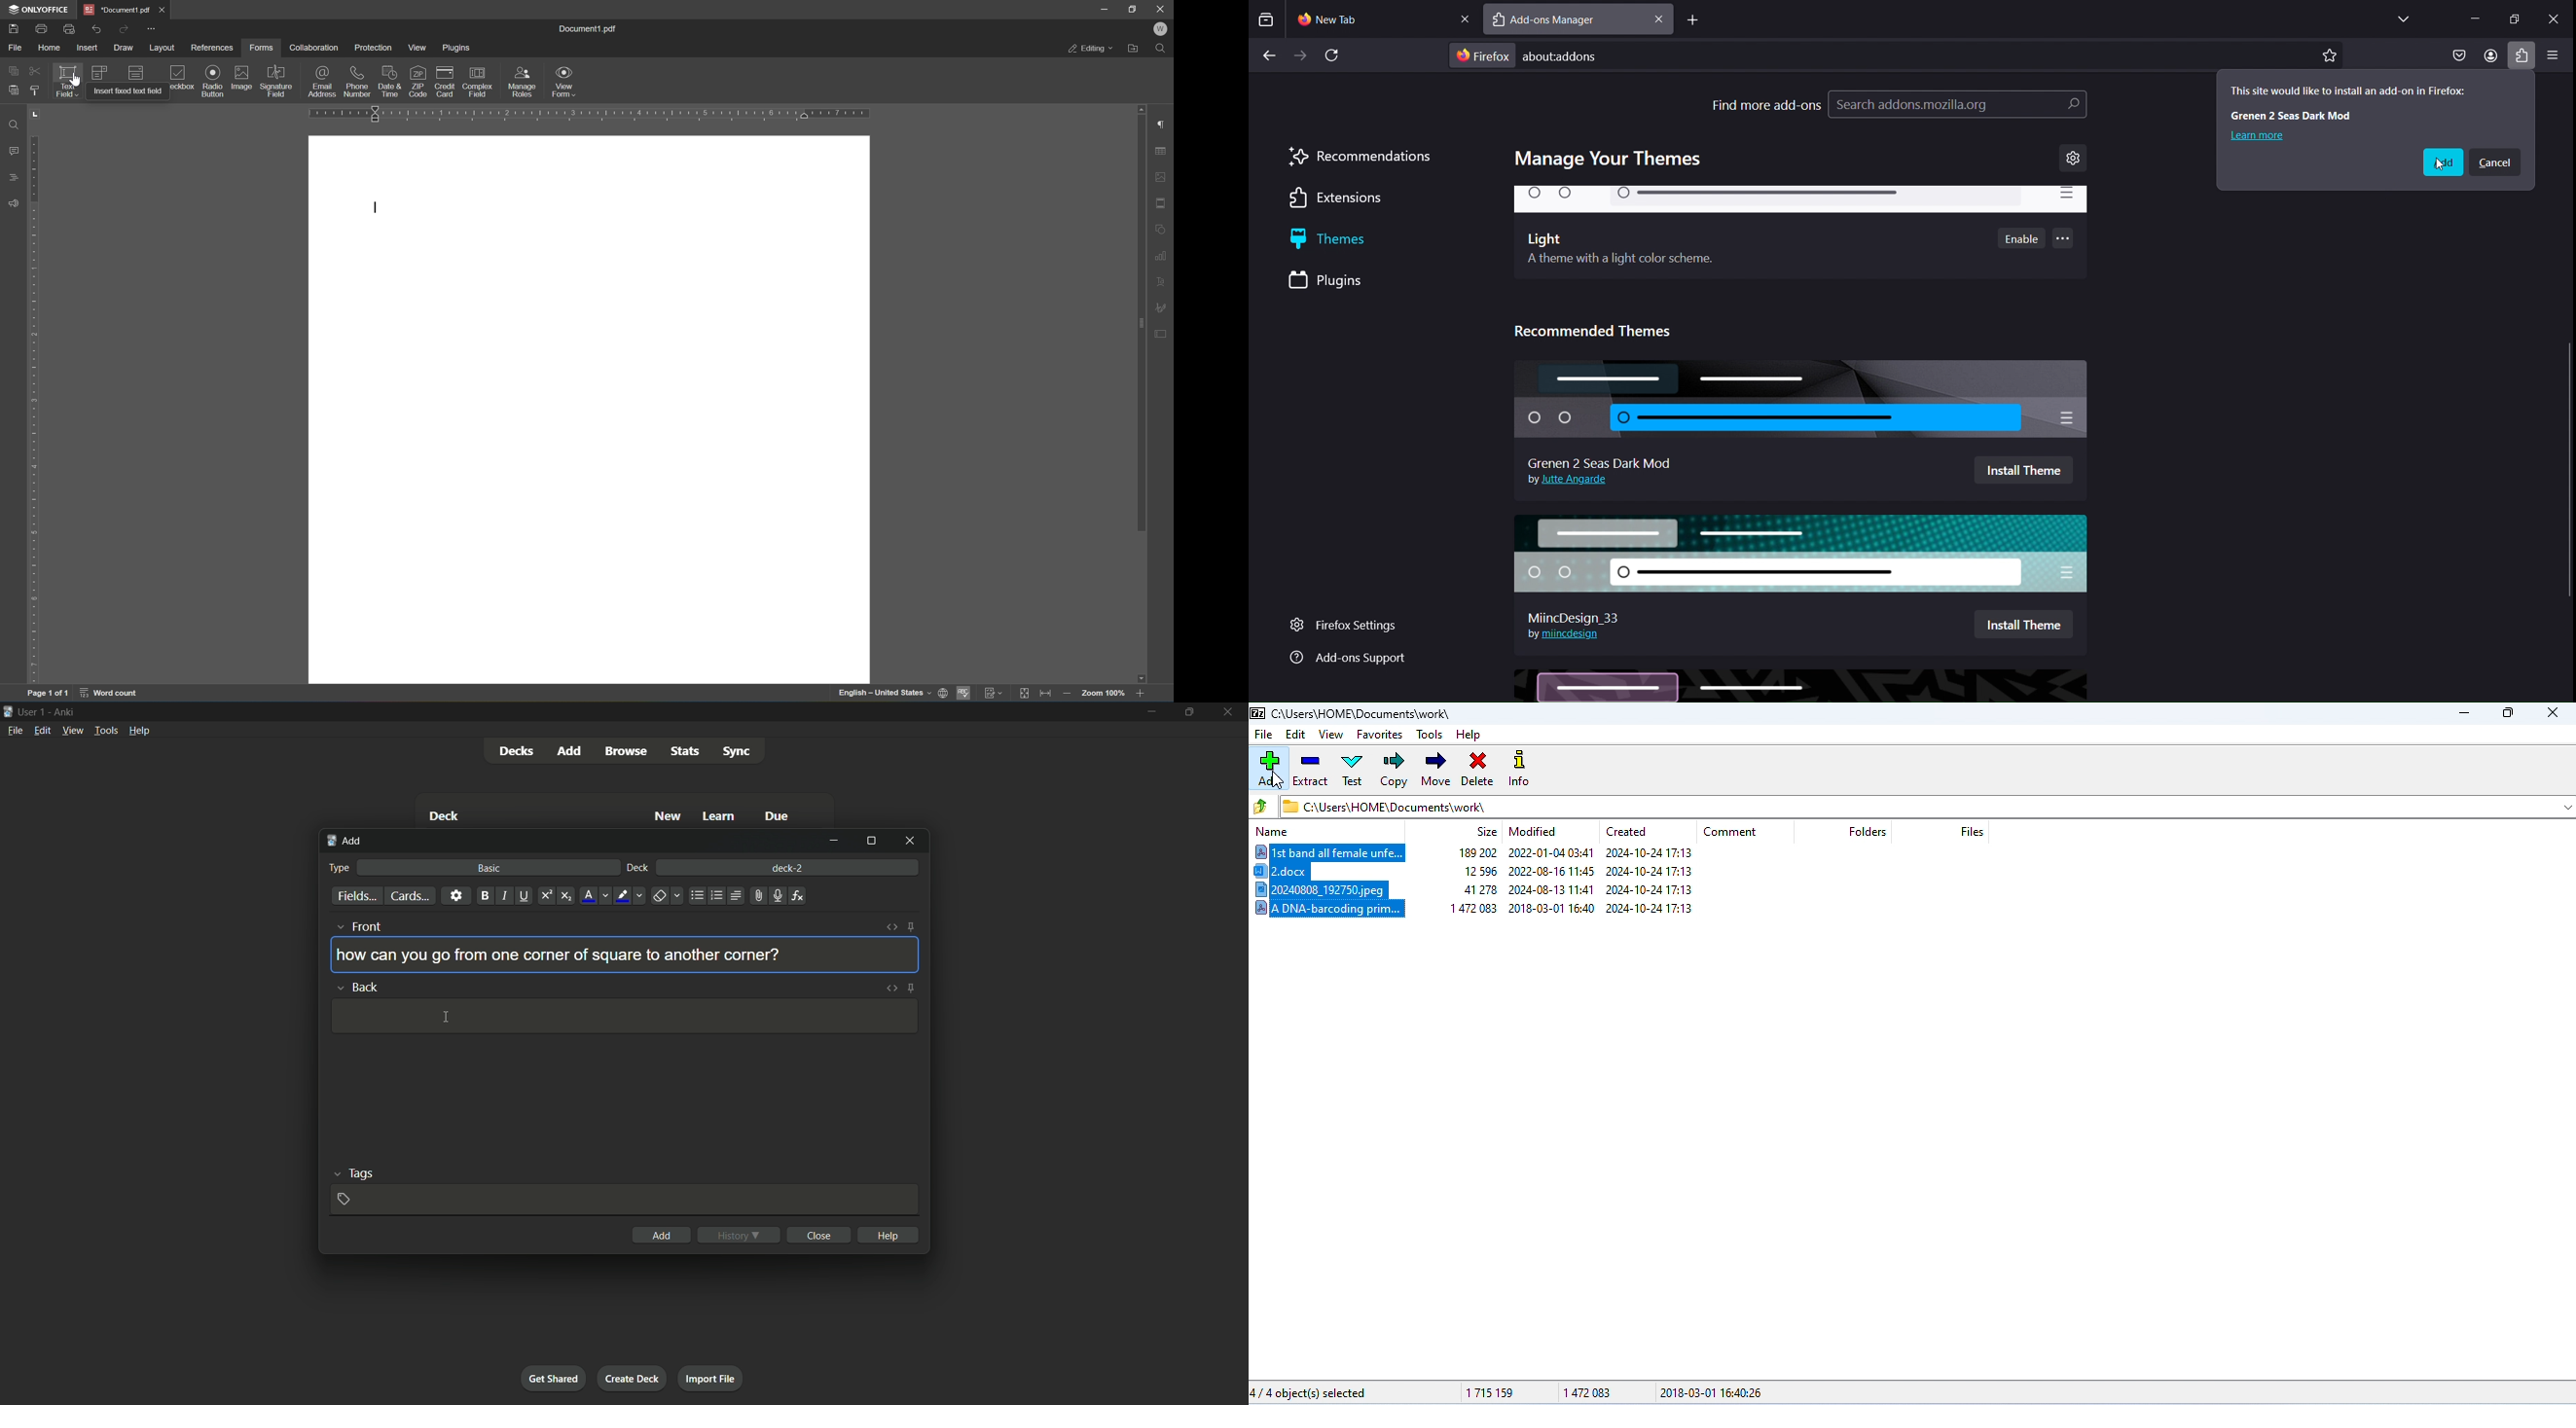 Image resolution: width=2576 pixels, height=1428 pixels. I want to click on help, so click(887, 1235).